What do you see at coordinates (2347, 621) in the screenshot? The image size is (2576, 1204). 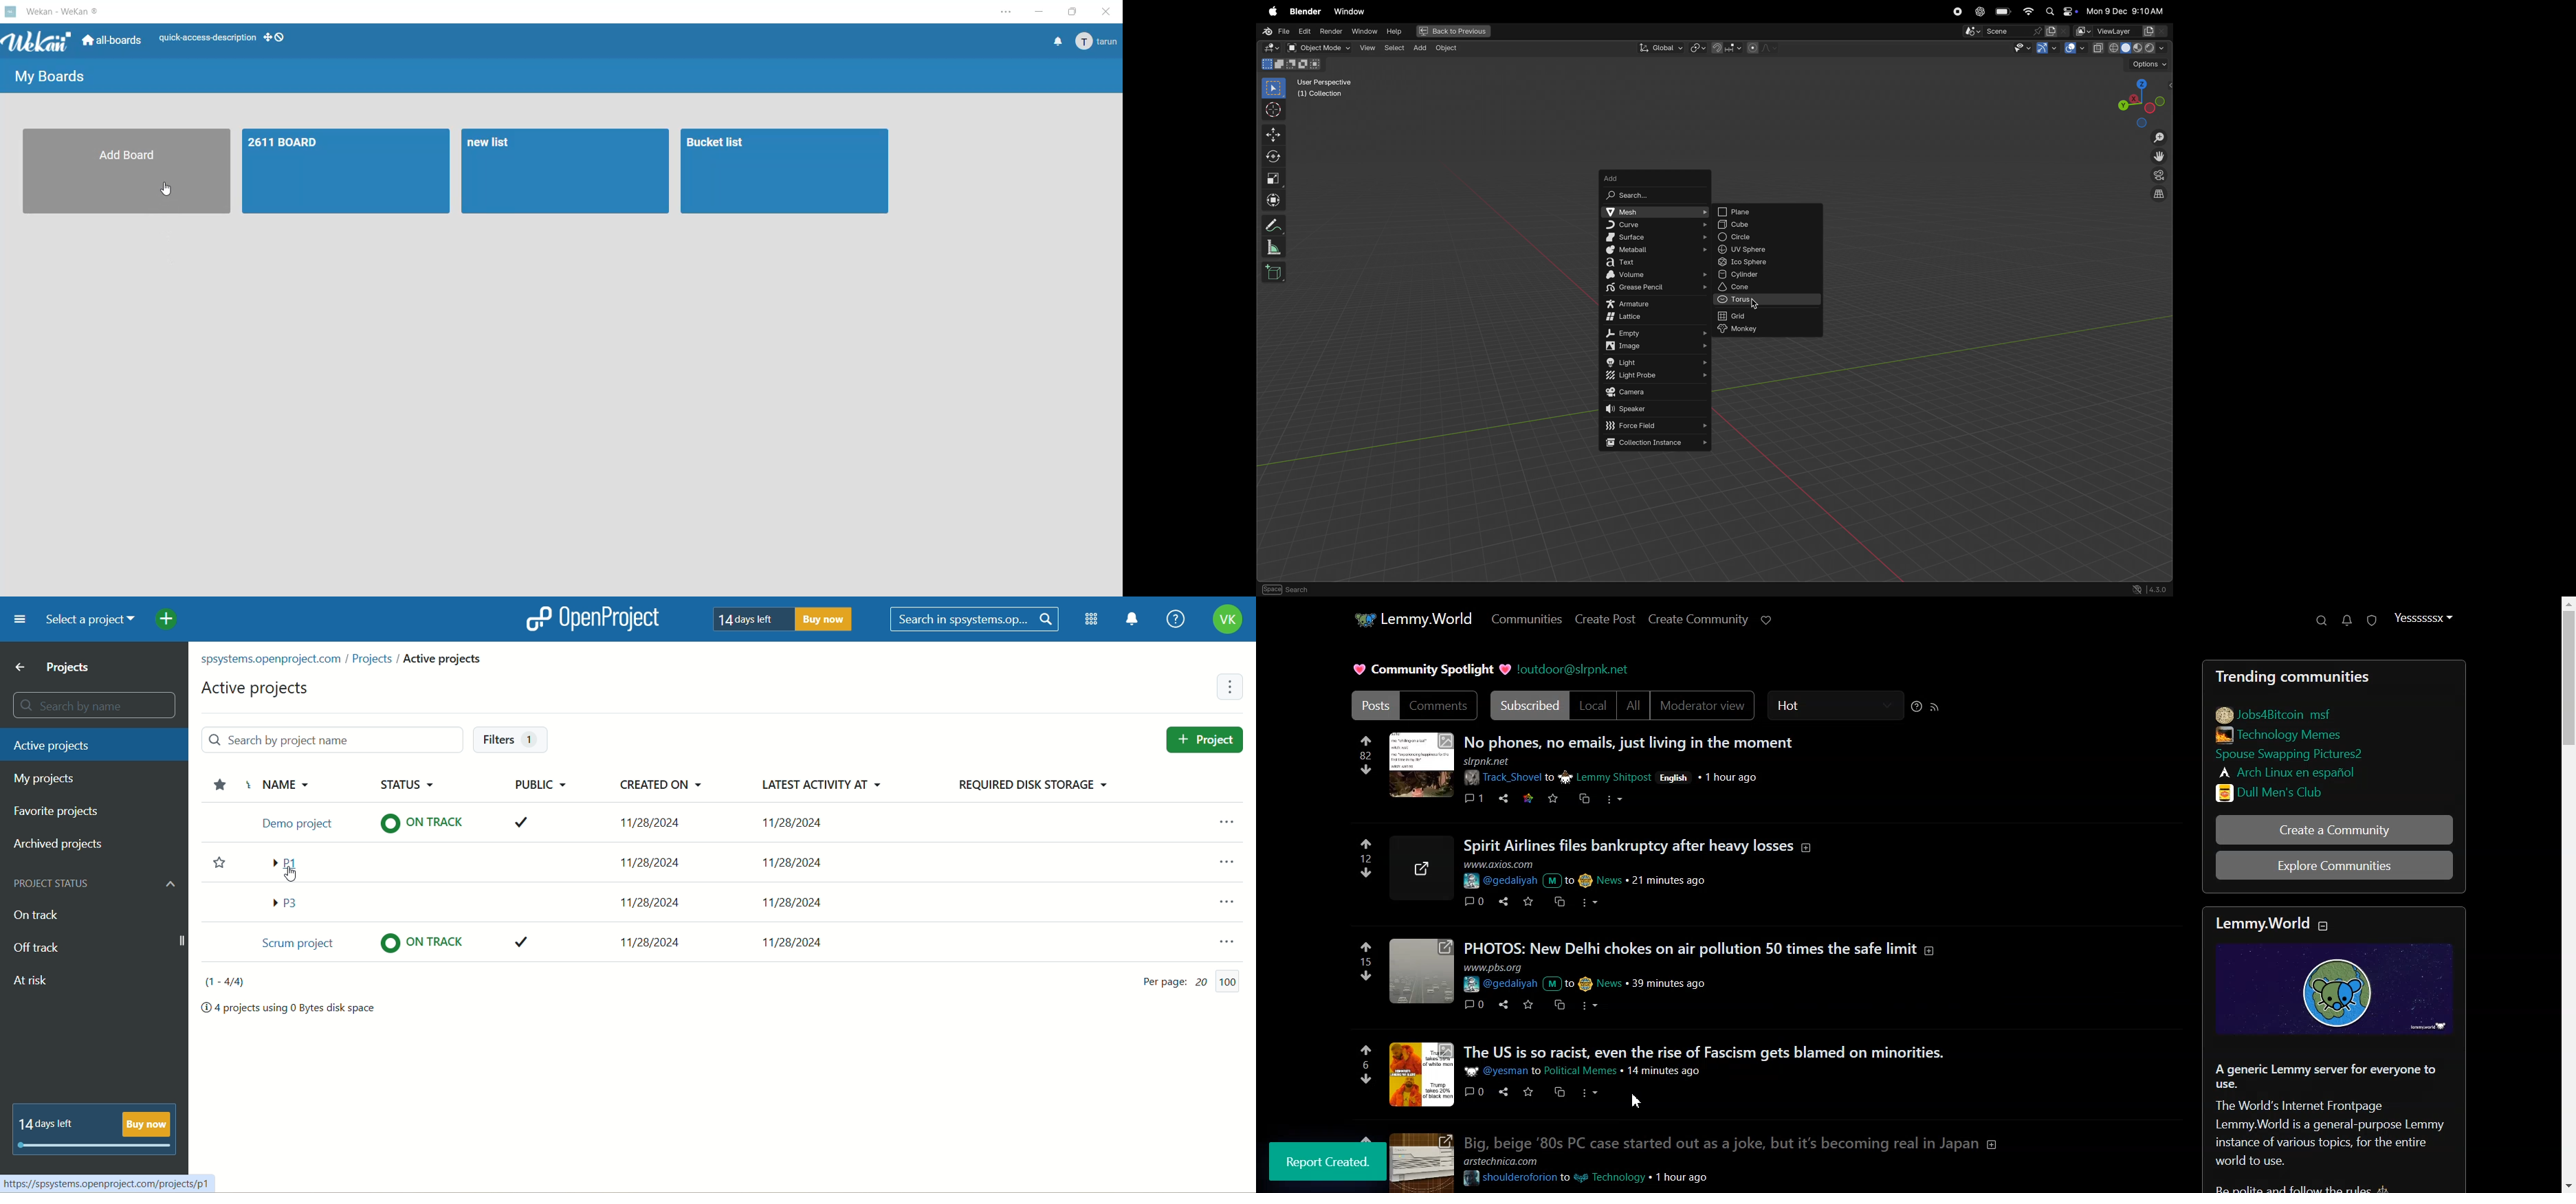 I see `Unread Message` at bounding box center [2347, 621].